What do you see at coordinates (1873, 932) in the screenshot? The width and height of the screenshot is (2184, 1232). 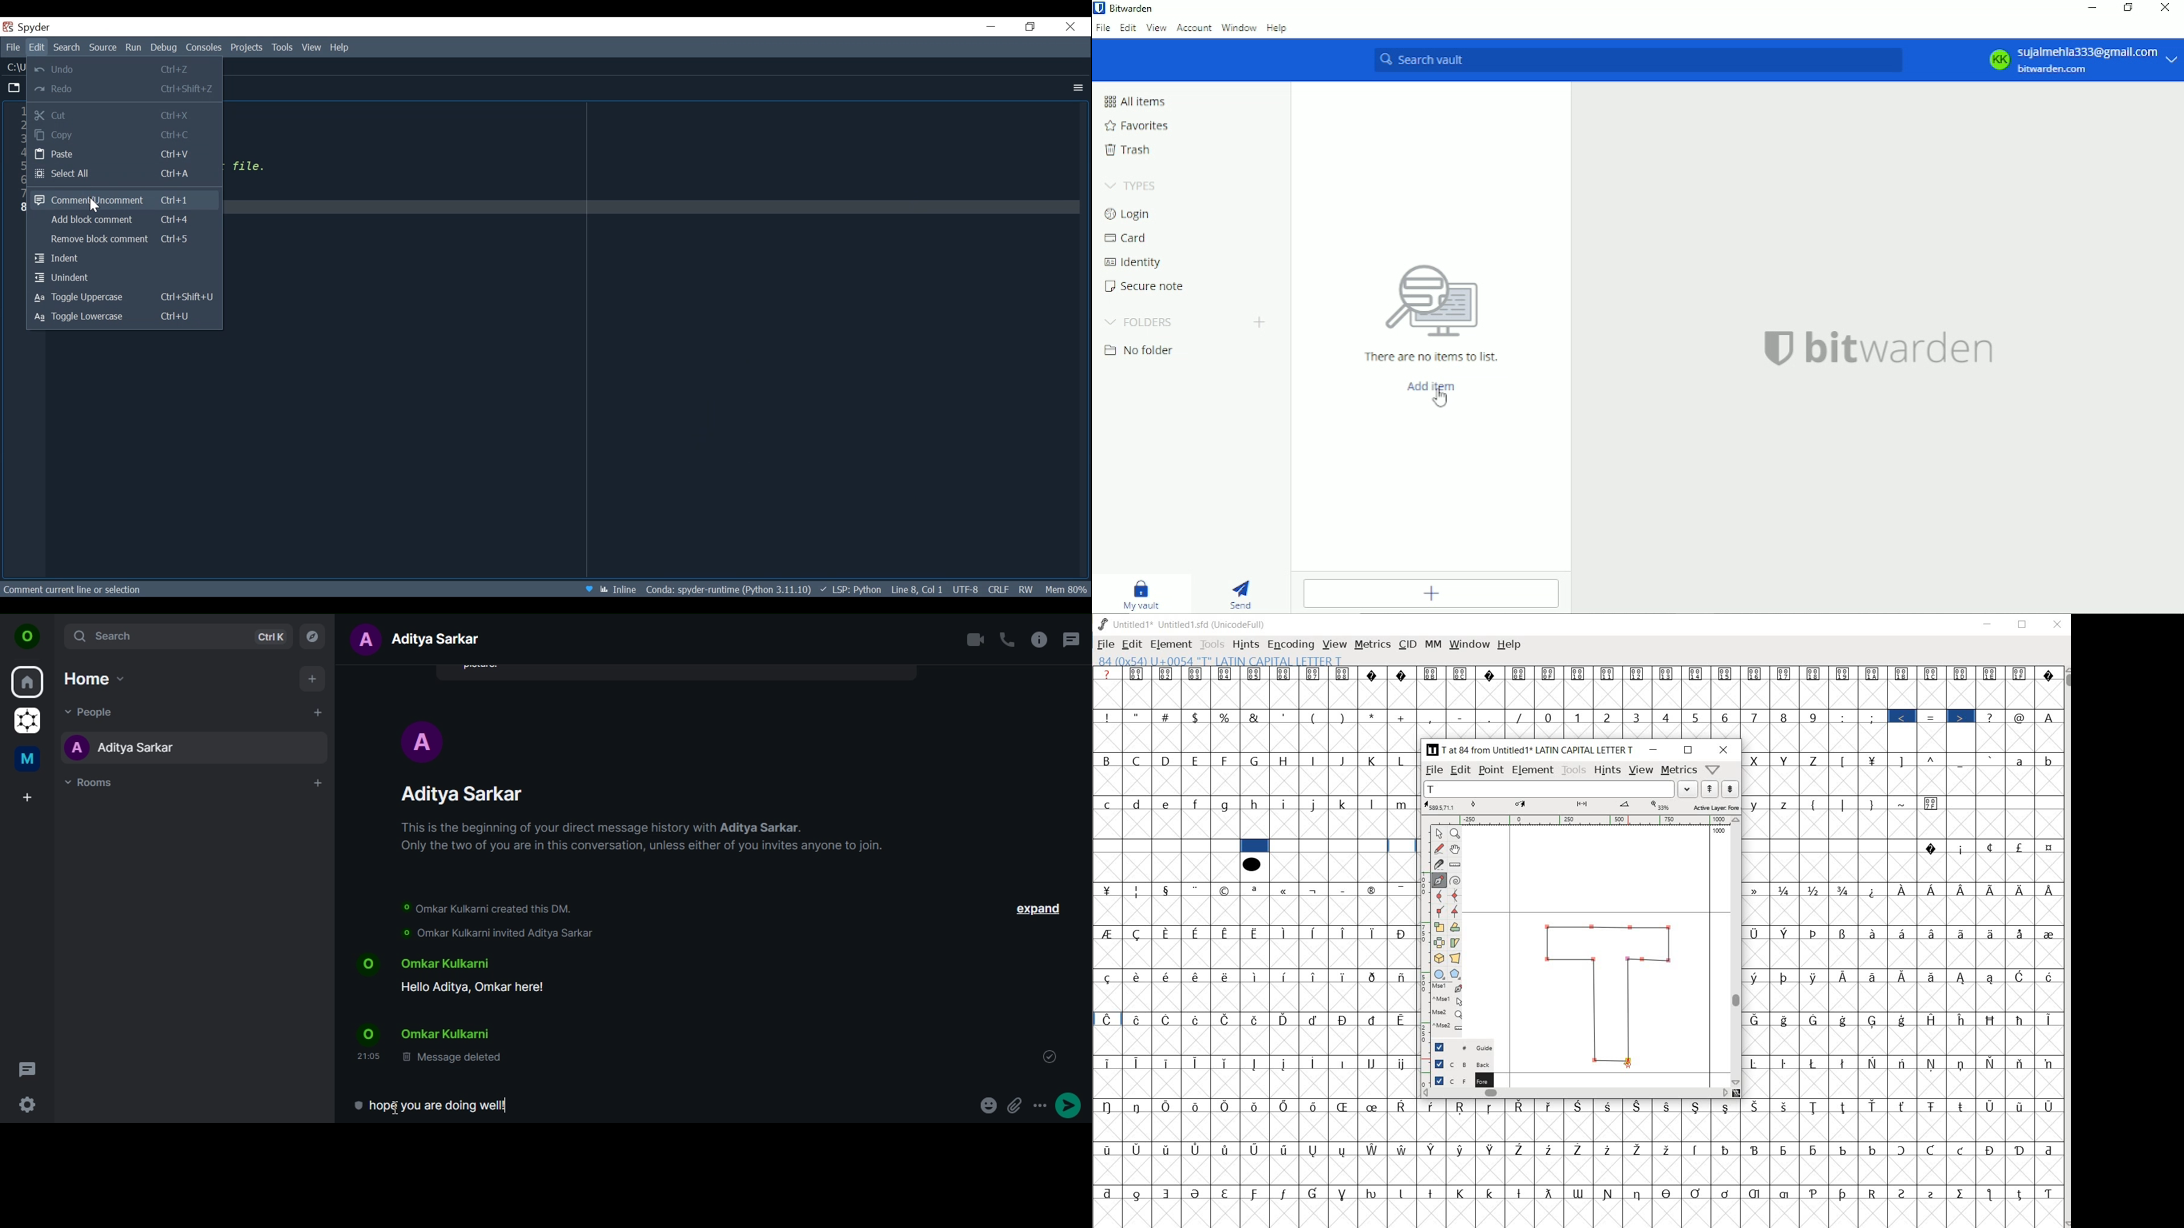 I see `Symbol` at bounding box center [1873, 932].